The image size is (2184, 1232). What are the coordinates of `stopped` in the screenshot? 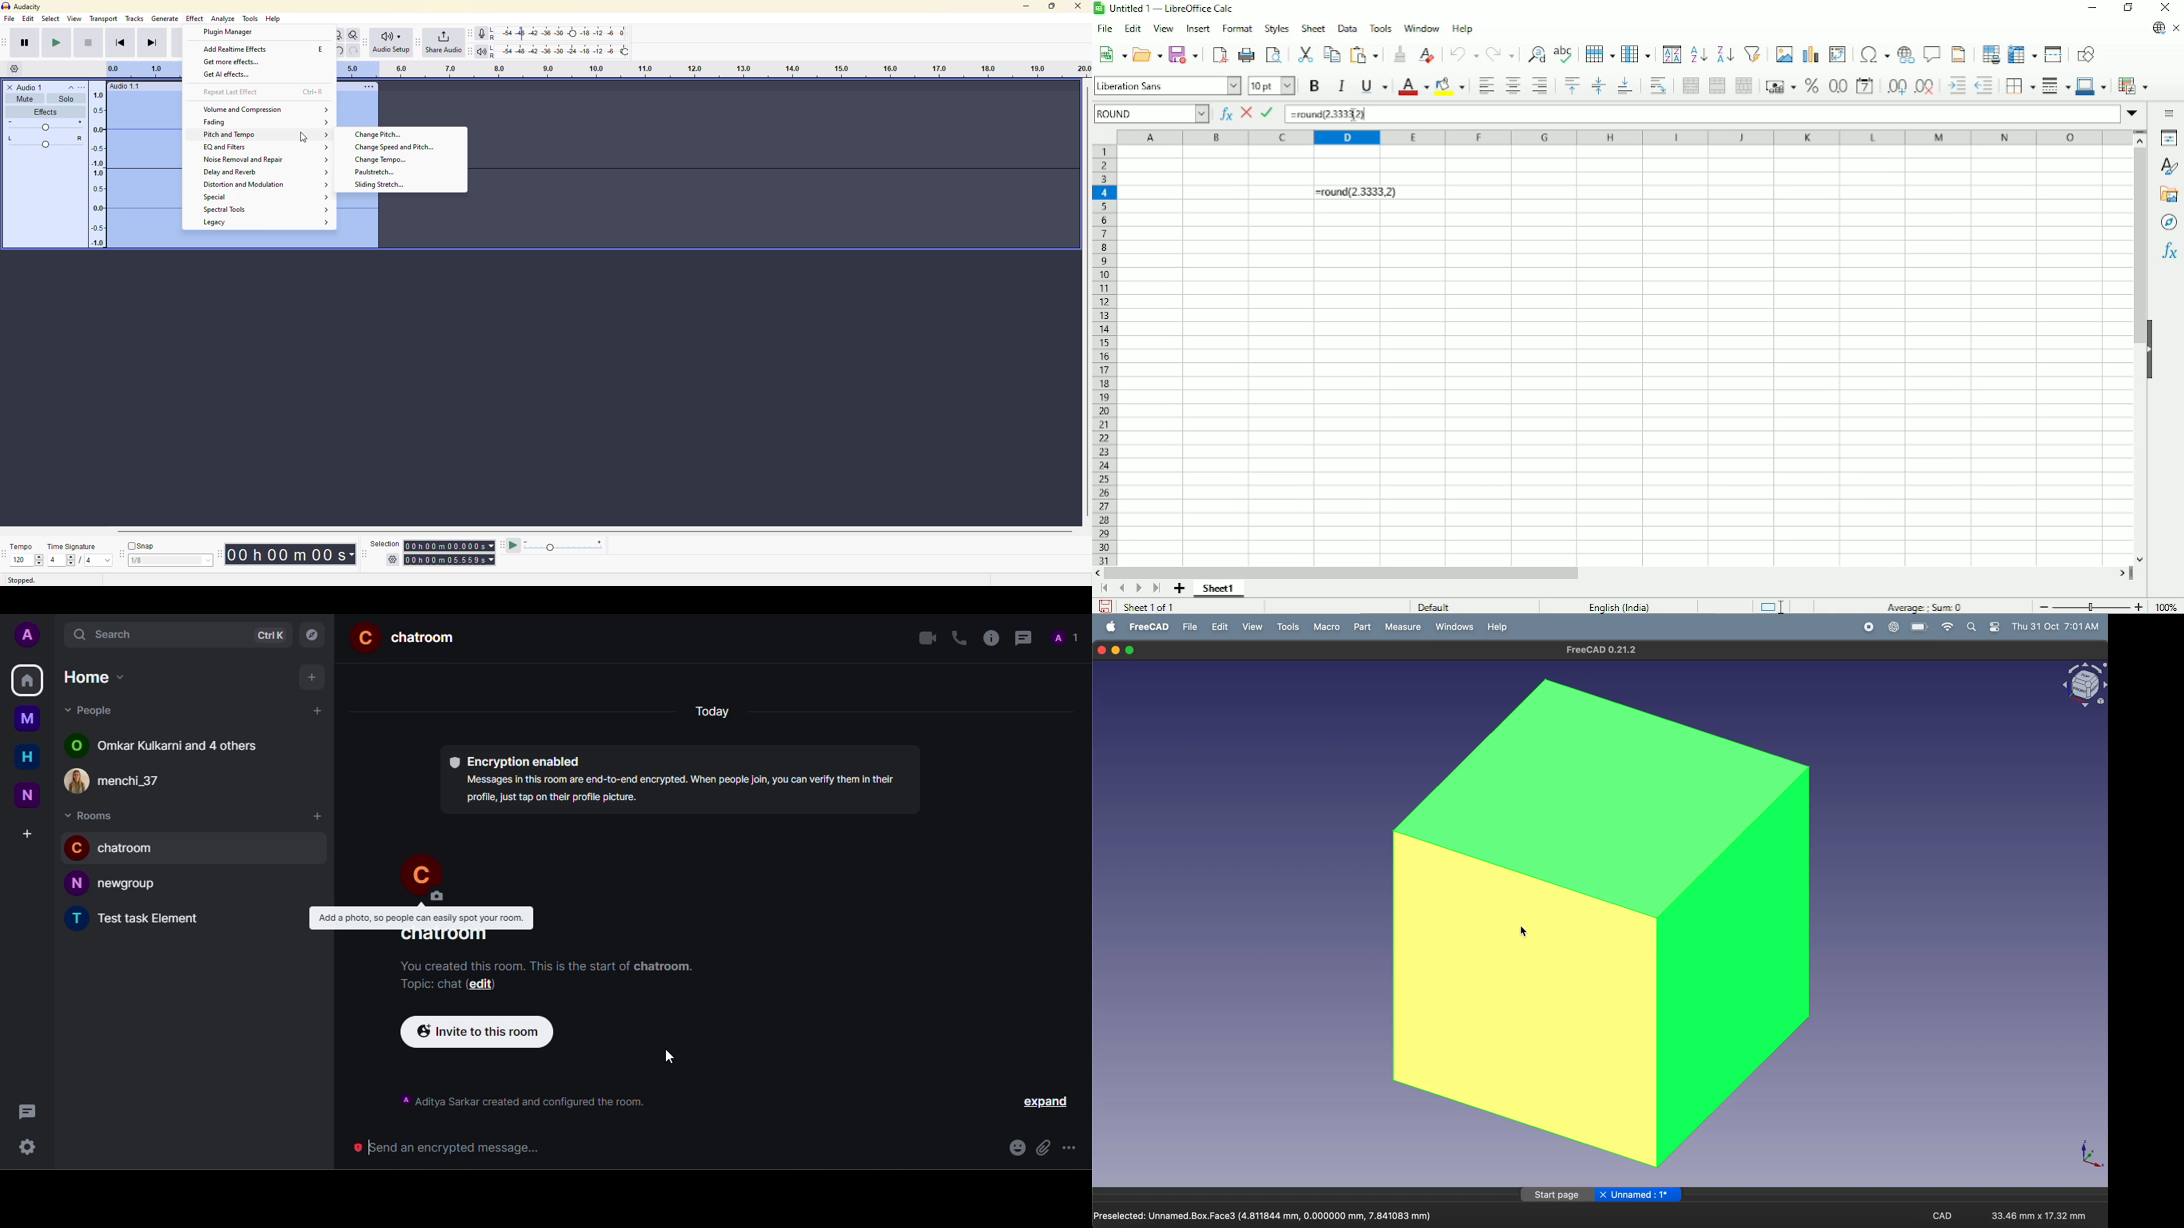 It's located at (21, 581).